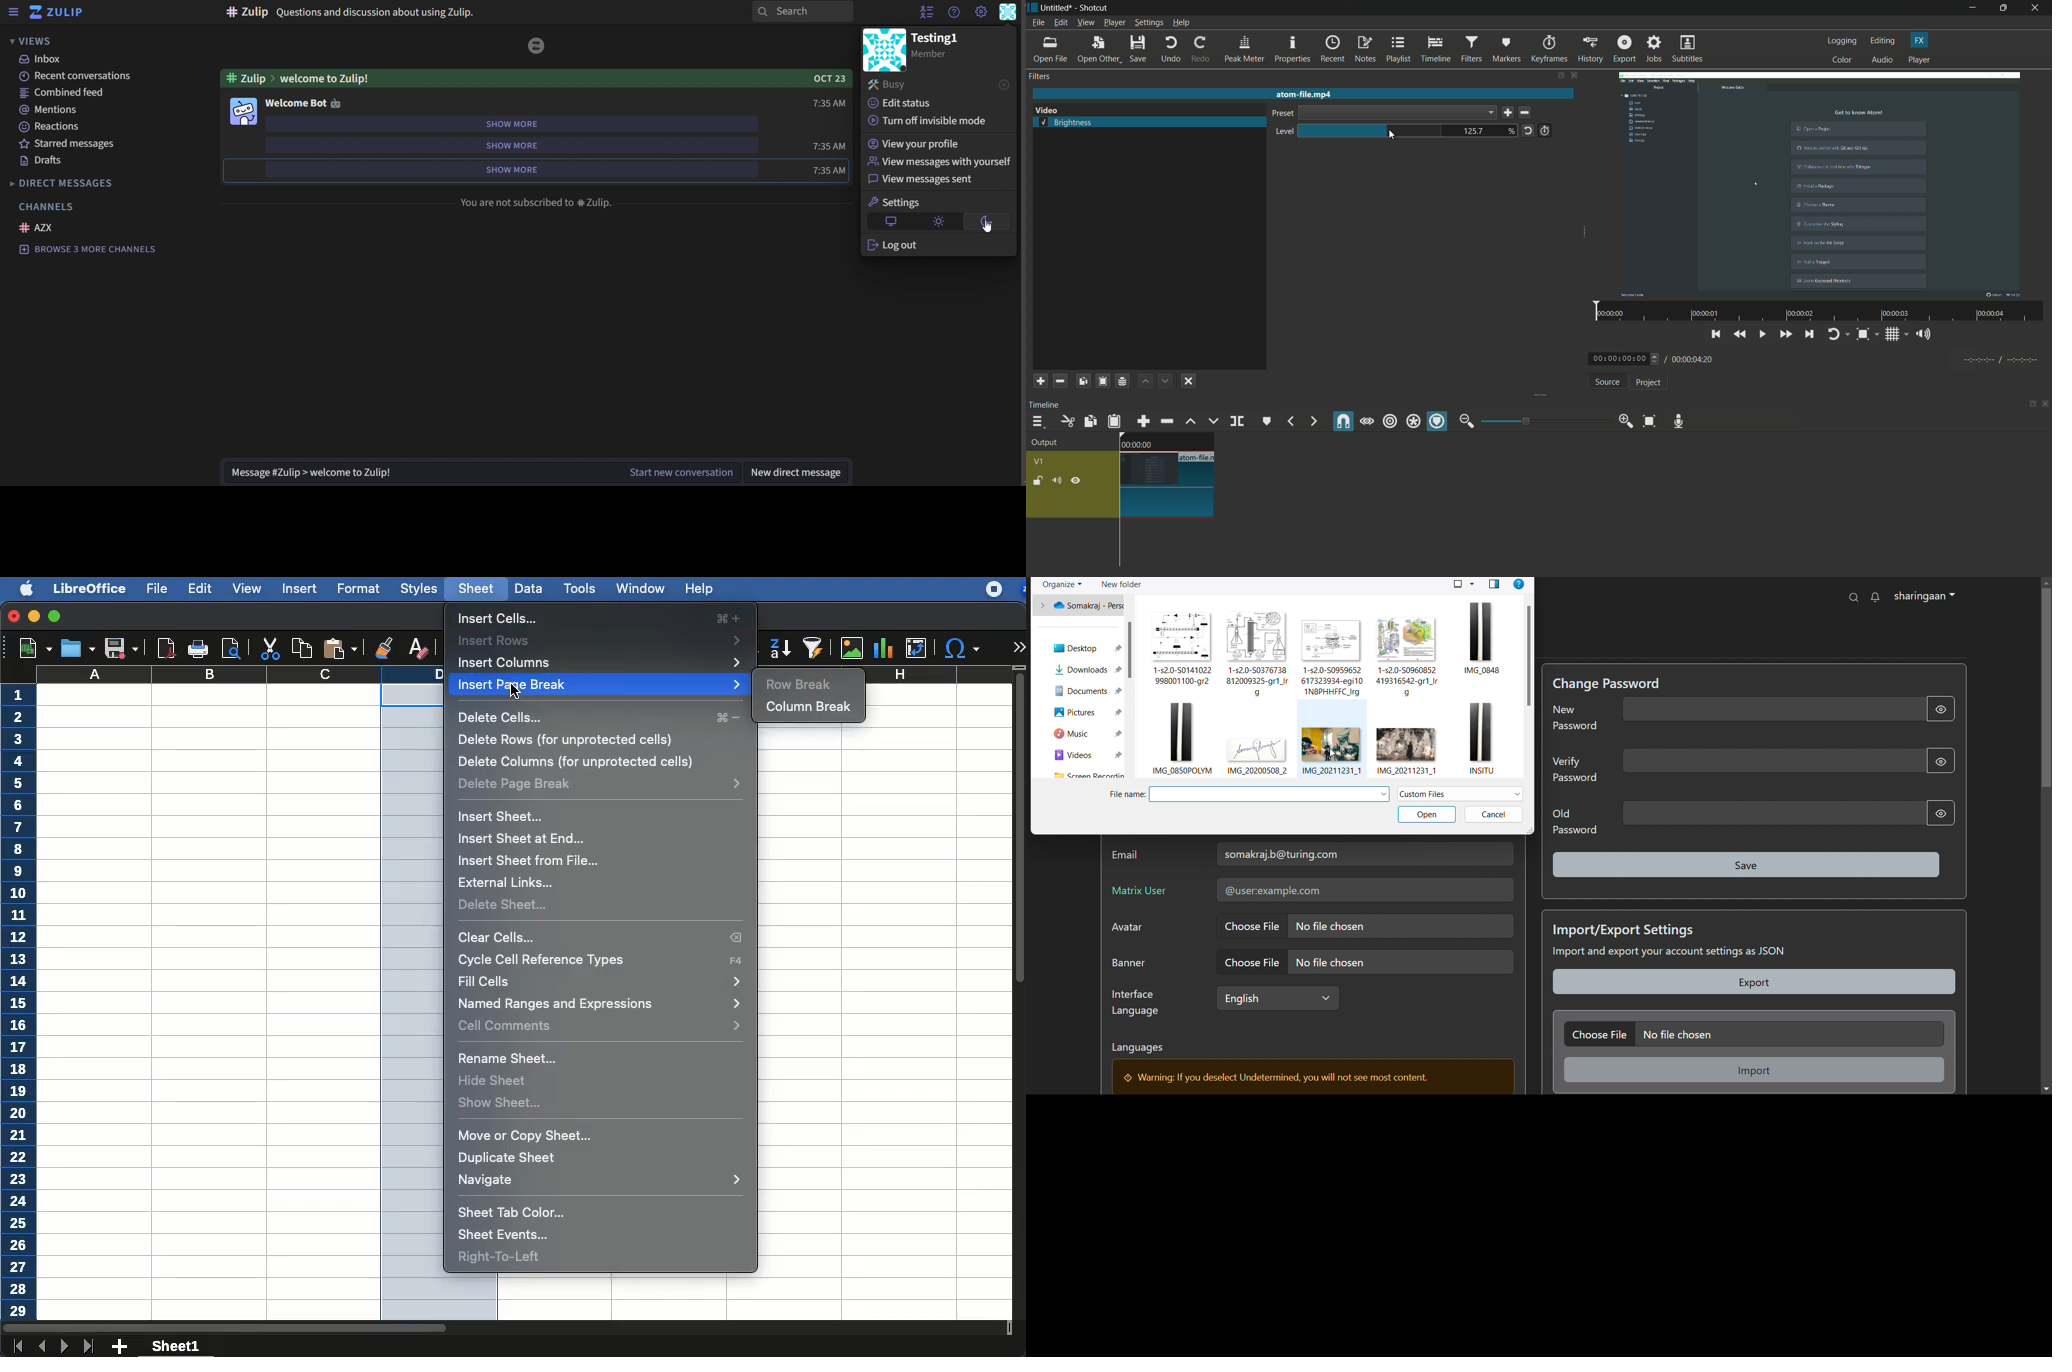 The image size is (2072, 1372). Describe the element at coordinates (359, 589) in the screenshot. I see `format` at that location.